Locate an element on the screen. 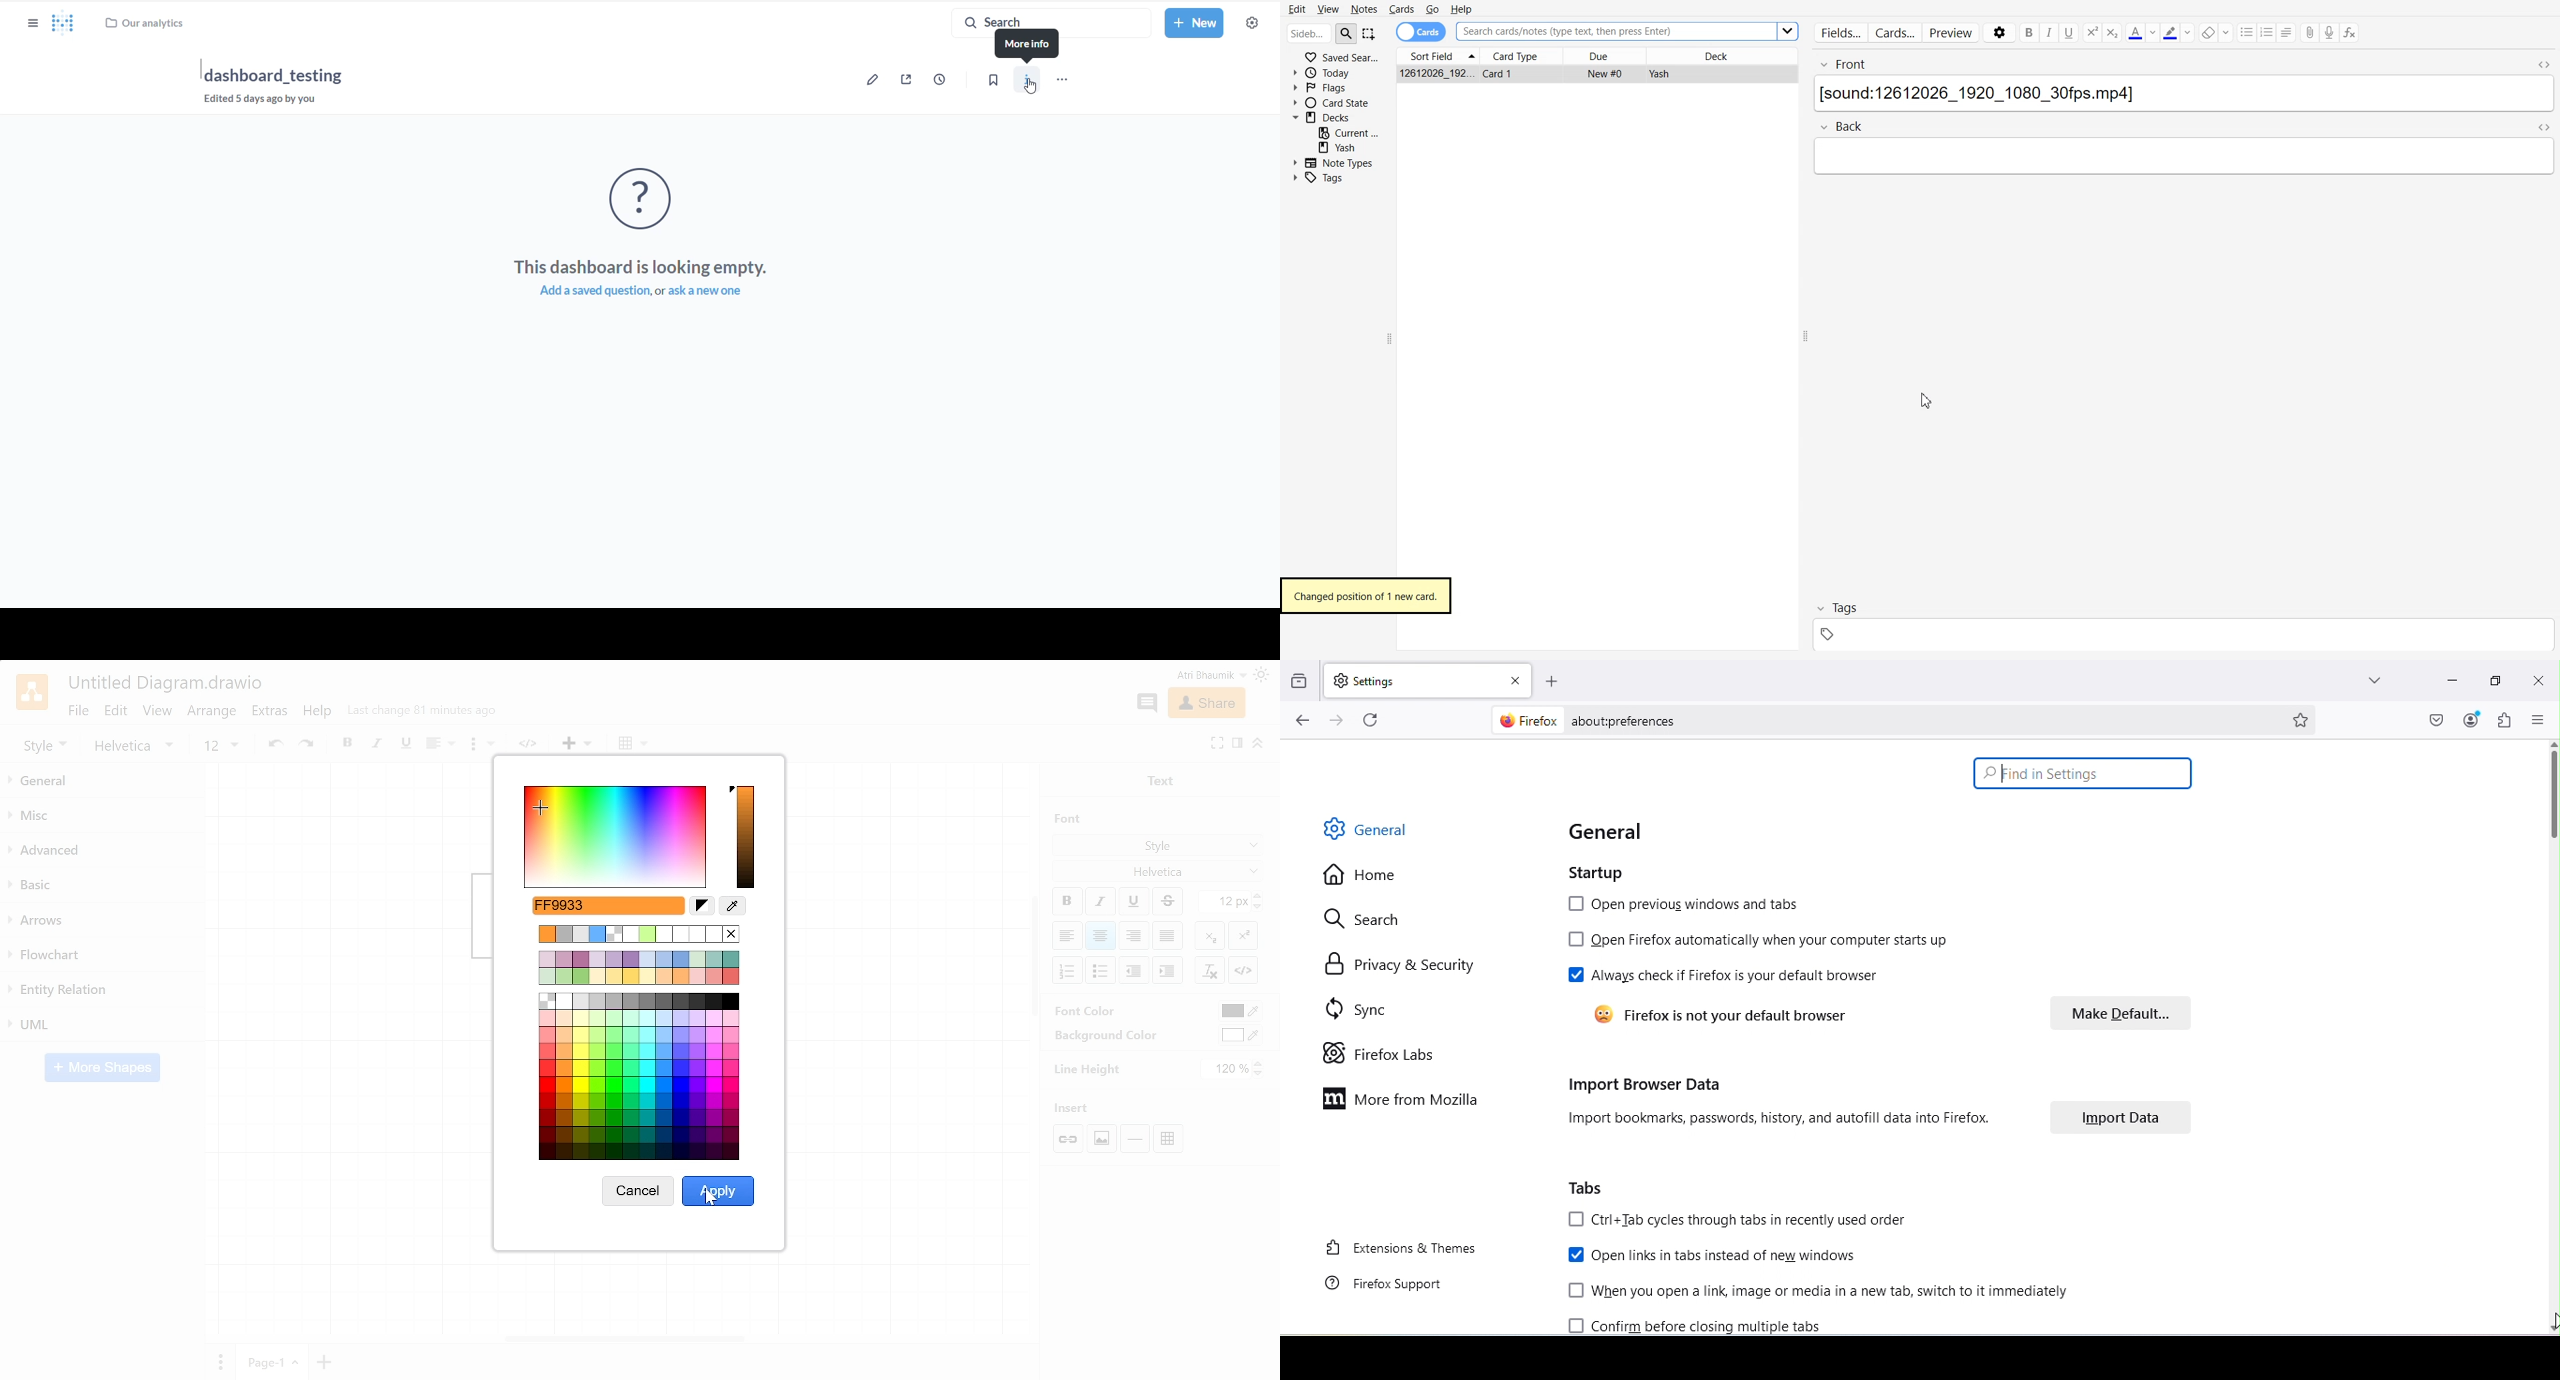  more info is located at coordinates (1033, 81).